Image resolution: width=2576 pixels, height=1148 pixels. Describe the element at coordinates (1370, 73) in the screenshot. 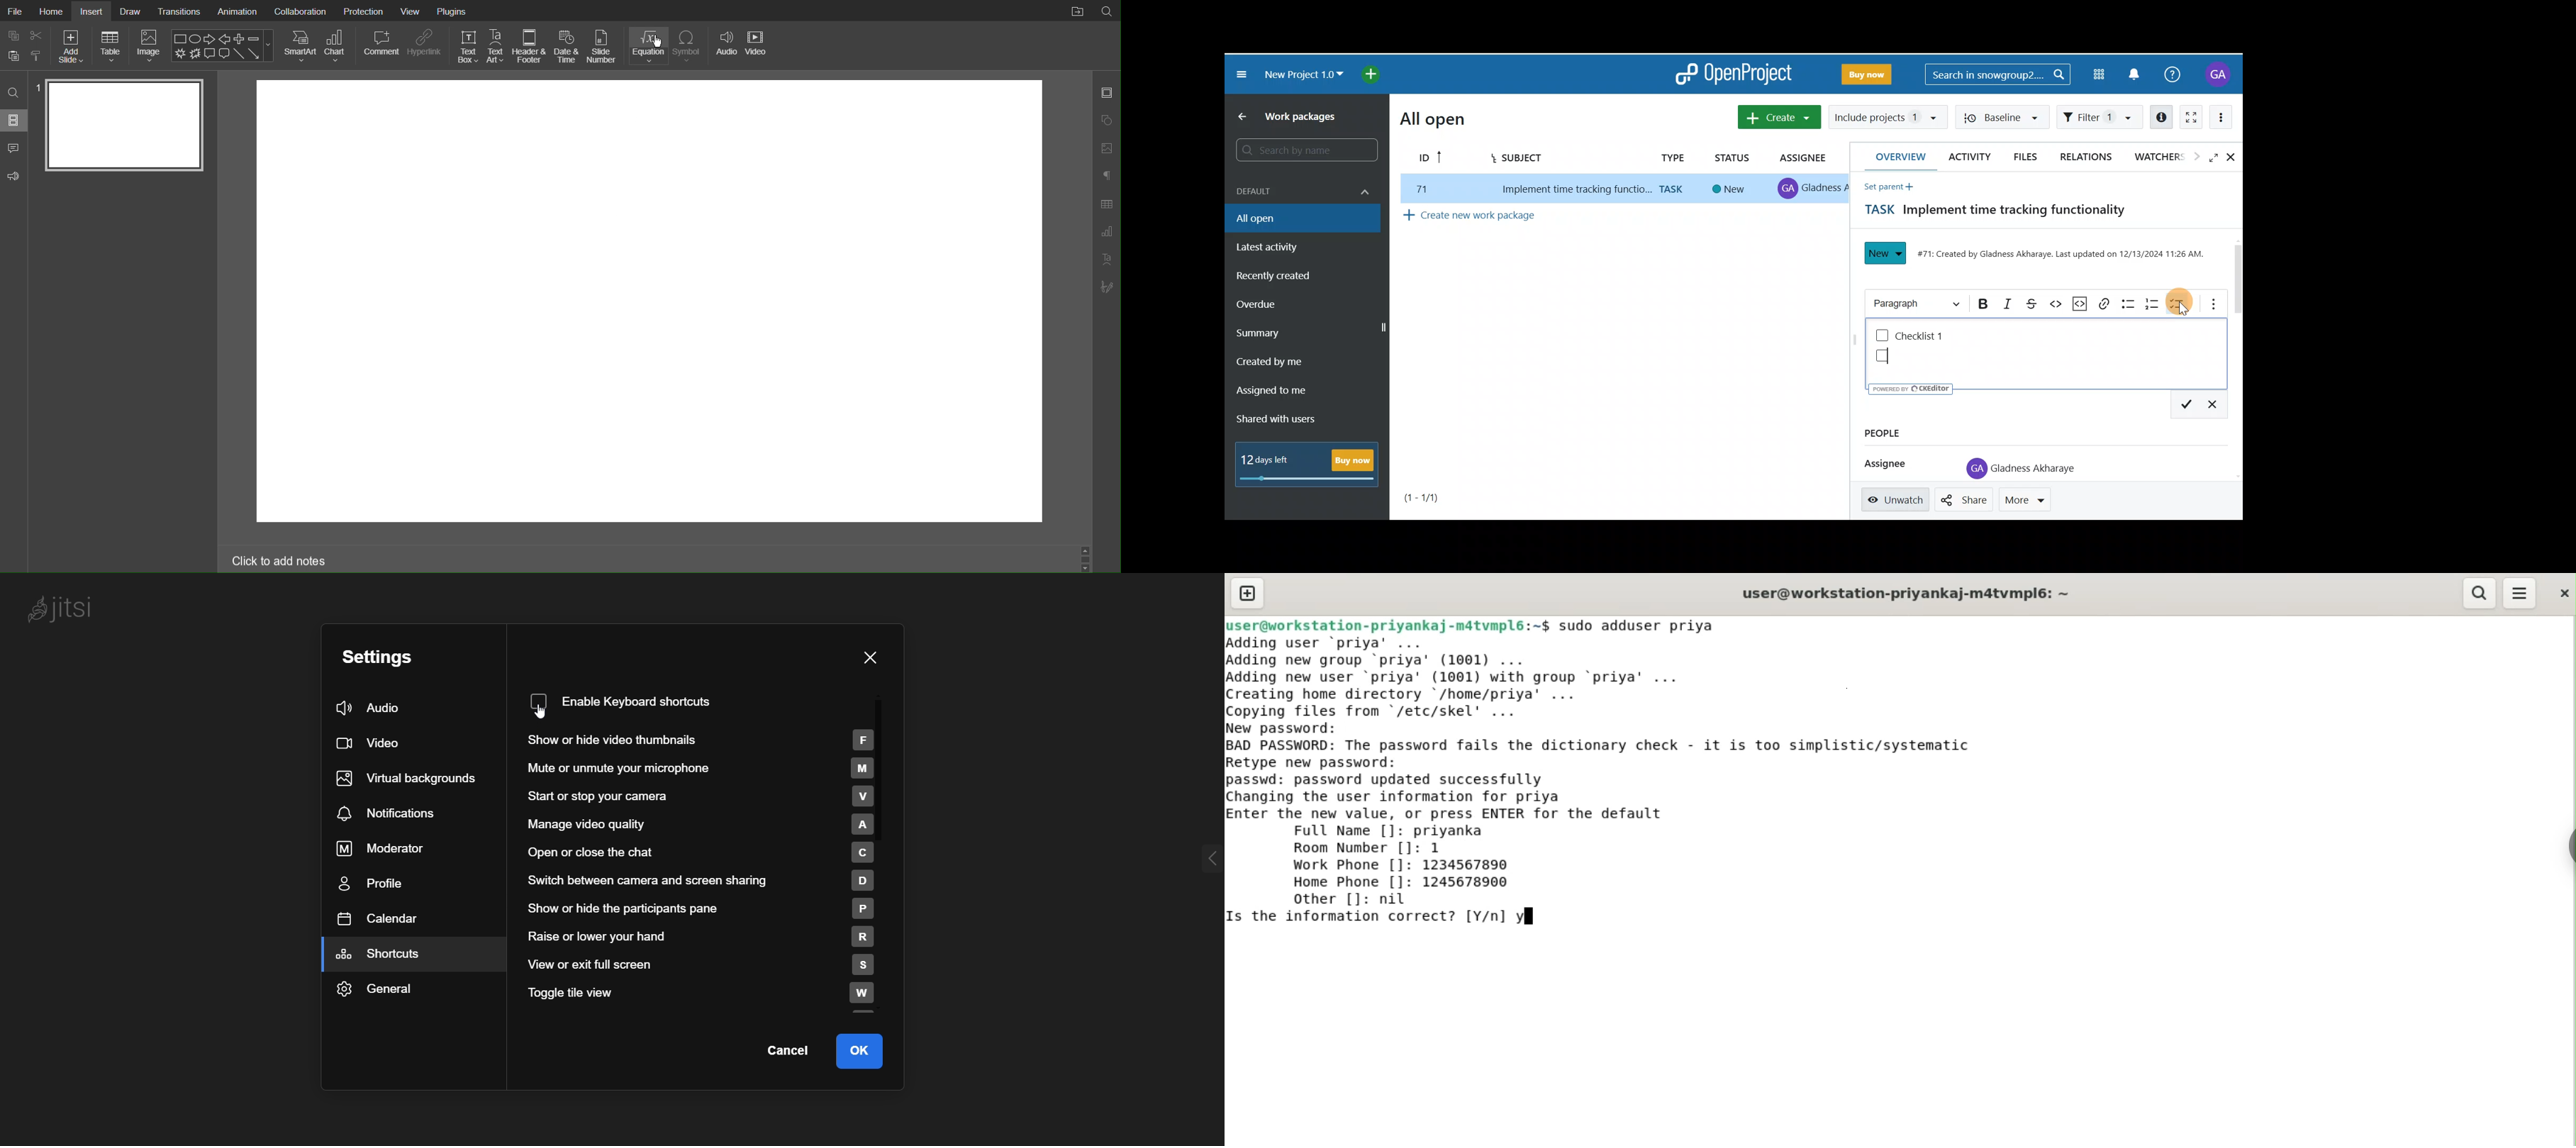

I see `Open quick add menu` at that location.